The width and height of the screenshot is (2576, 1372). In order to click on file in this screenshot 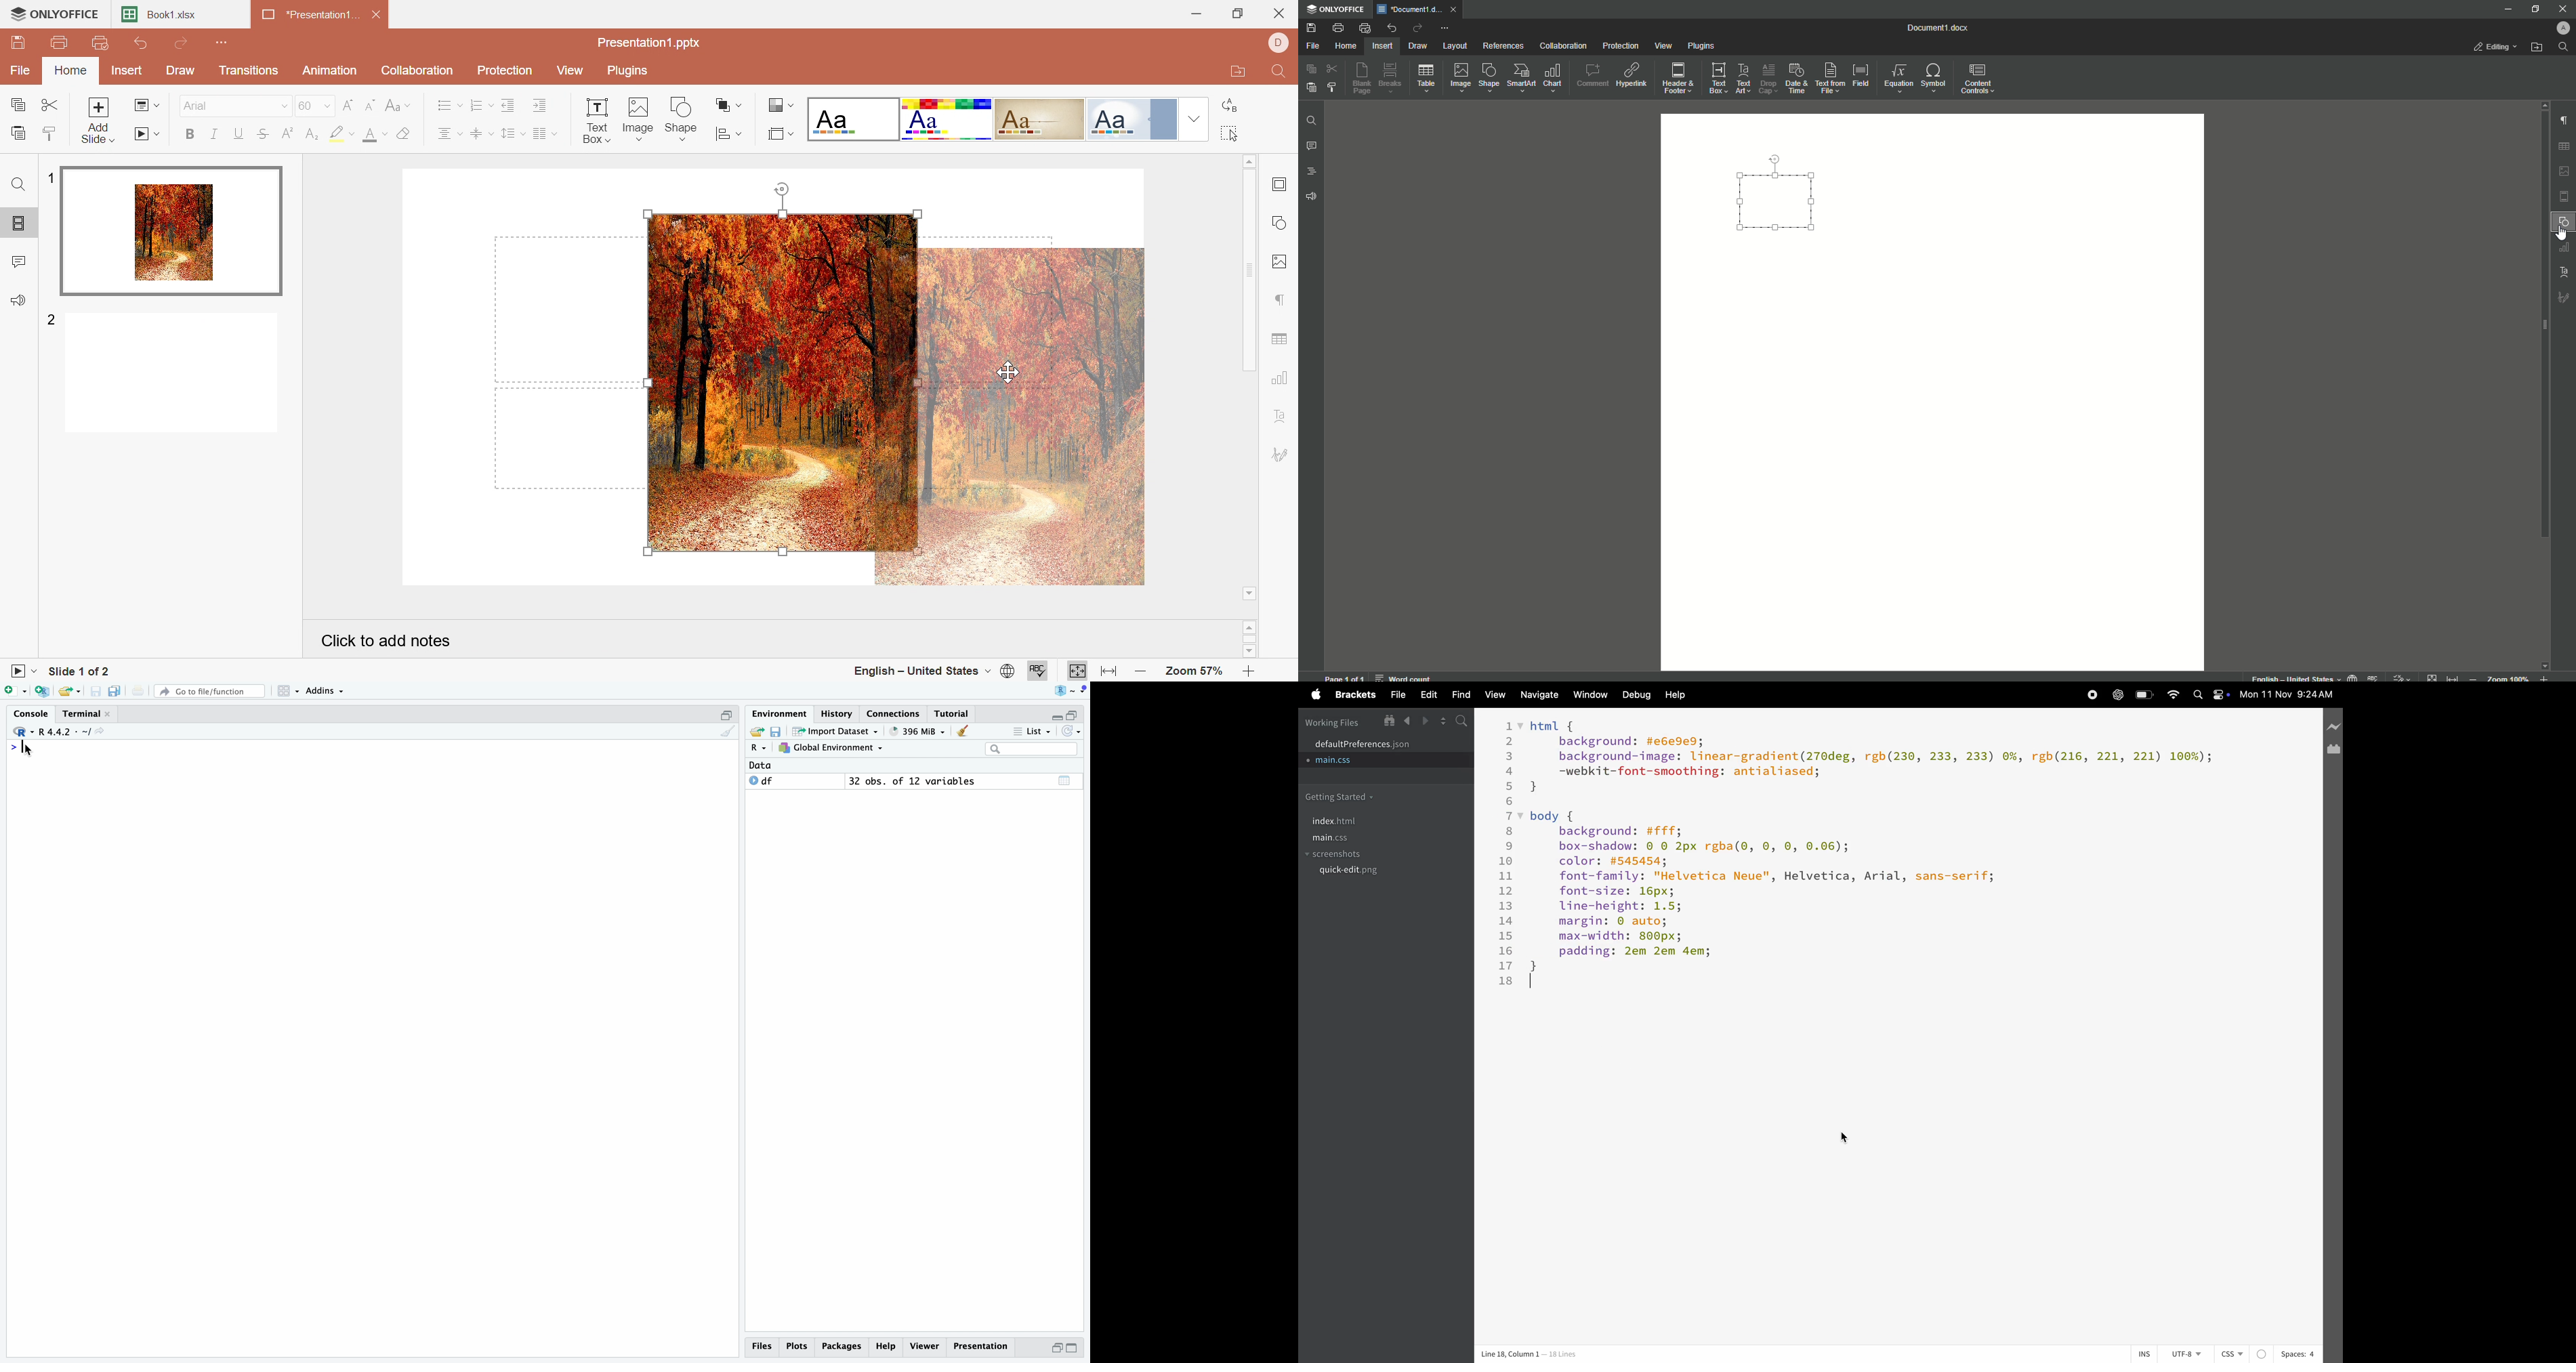, I will do `click(1394, 694)`.